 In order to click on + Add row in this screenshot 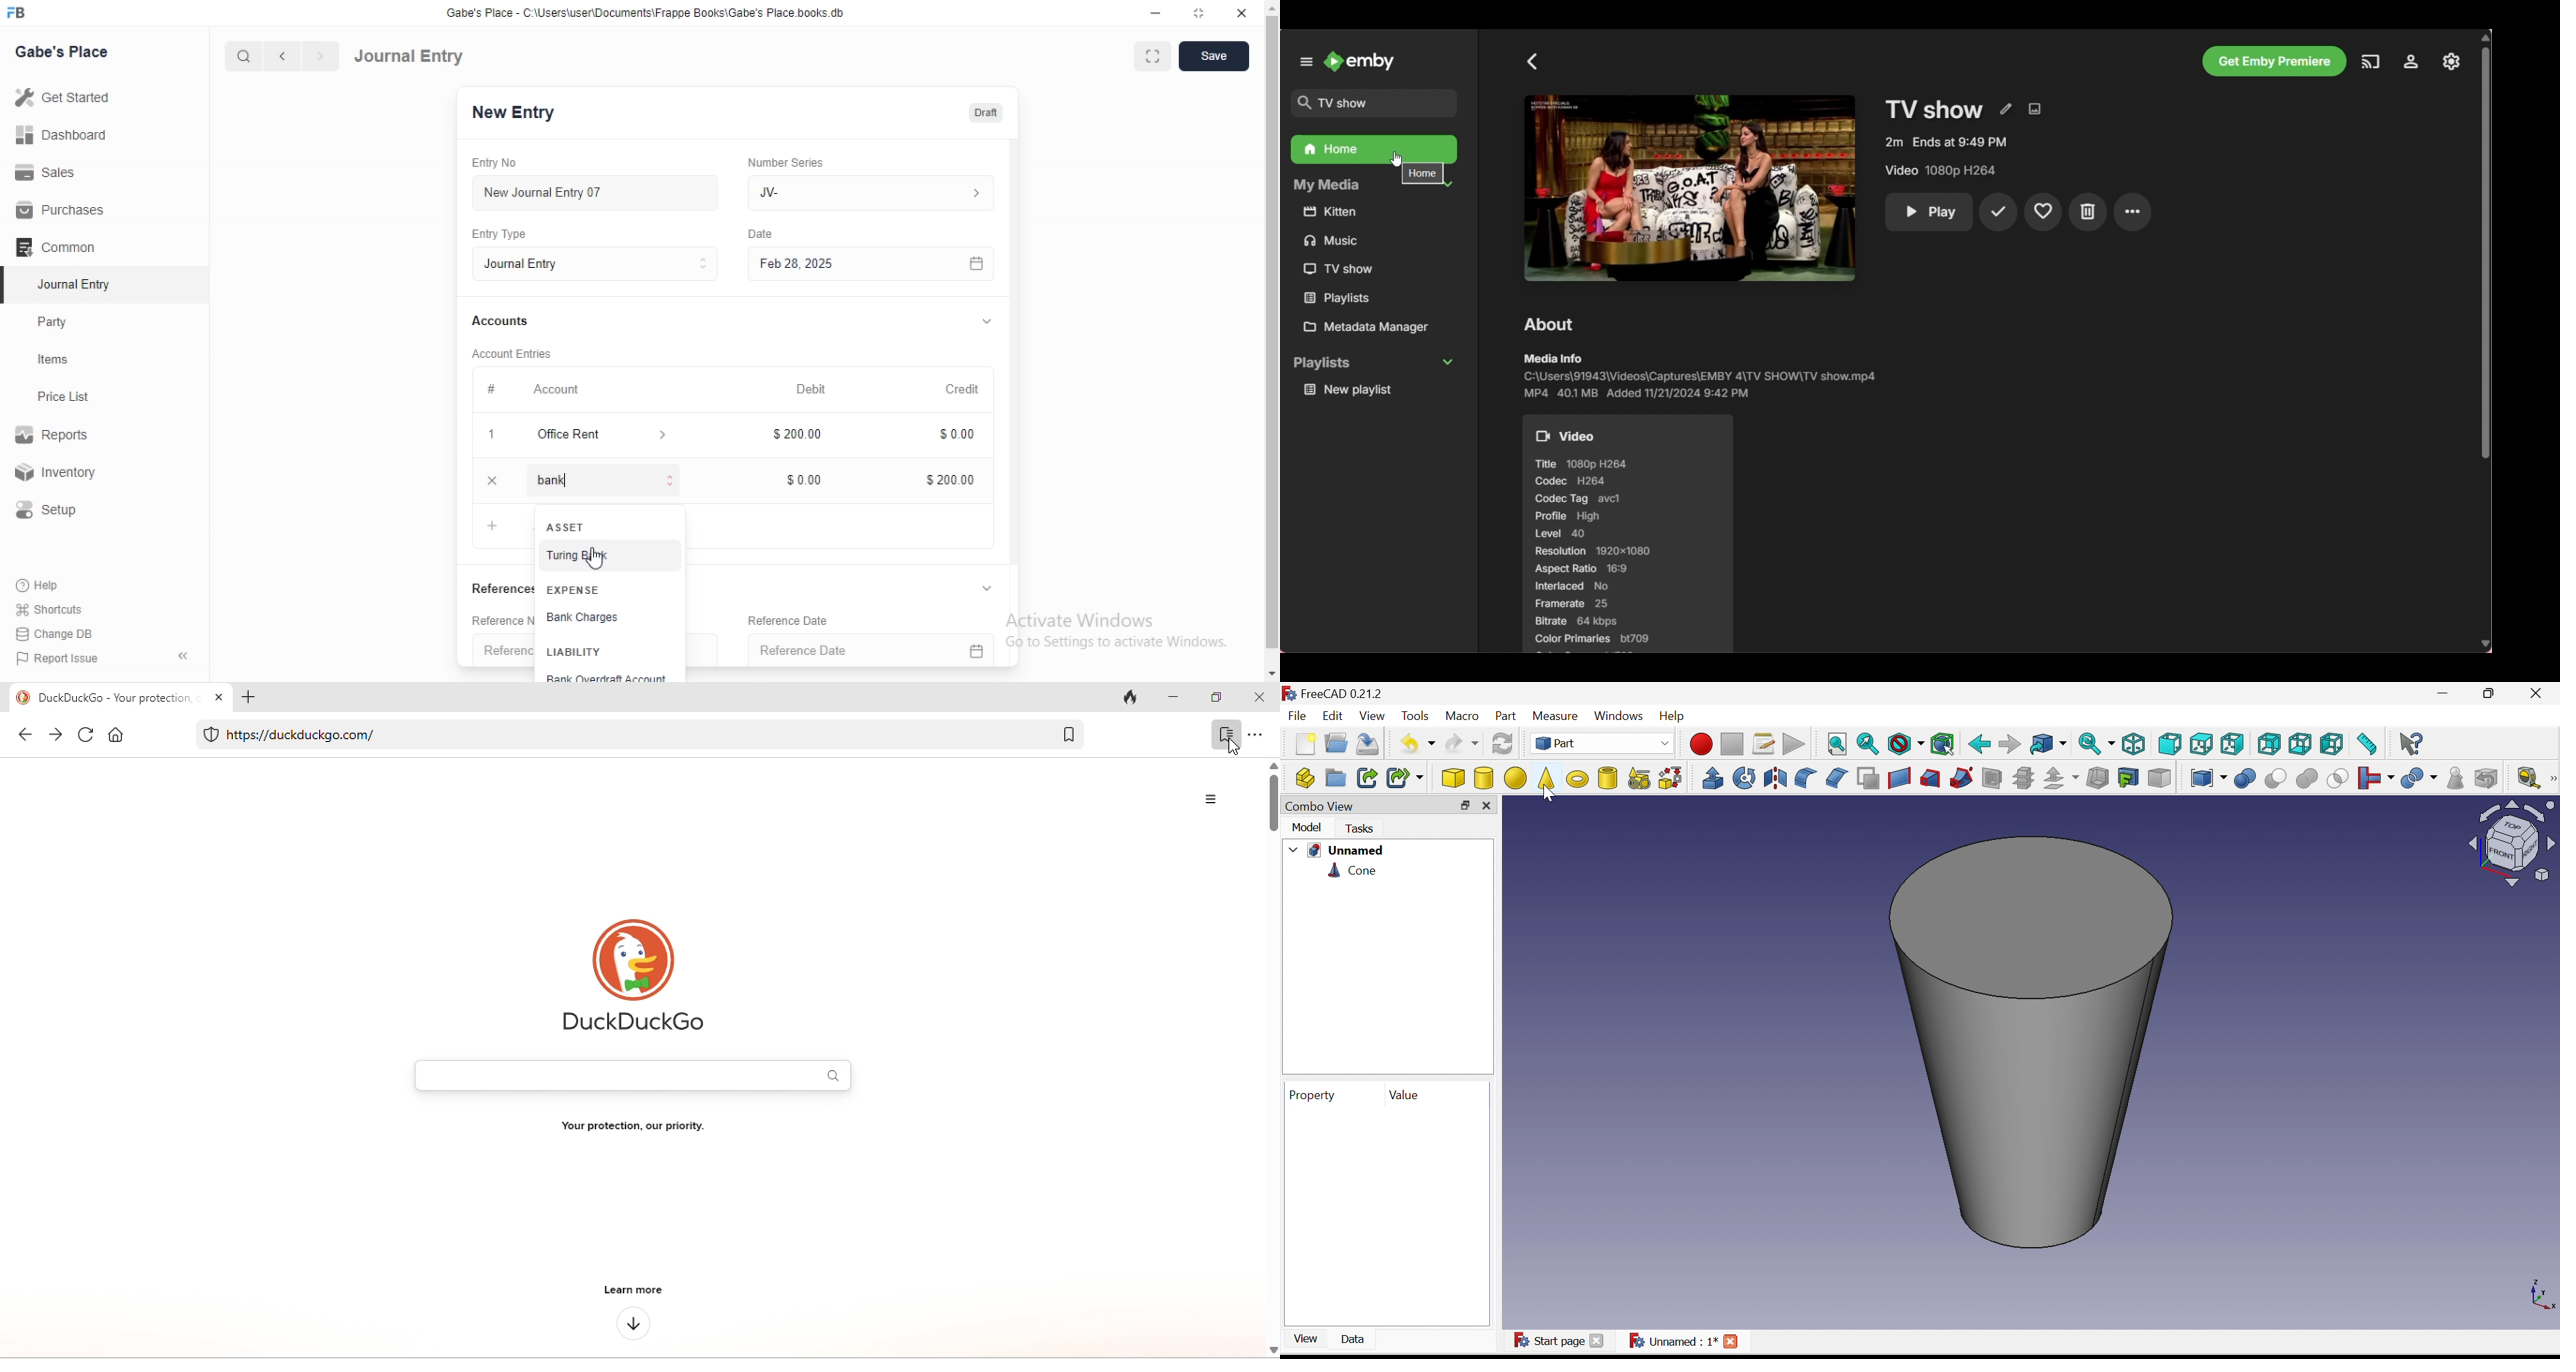, I will do `click(499, 525)`.